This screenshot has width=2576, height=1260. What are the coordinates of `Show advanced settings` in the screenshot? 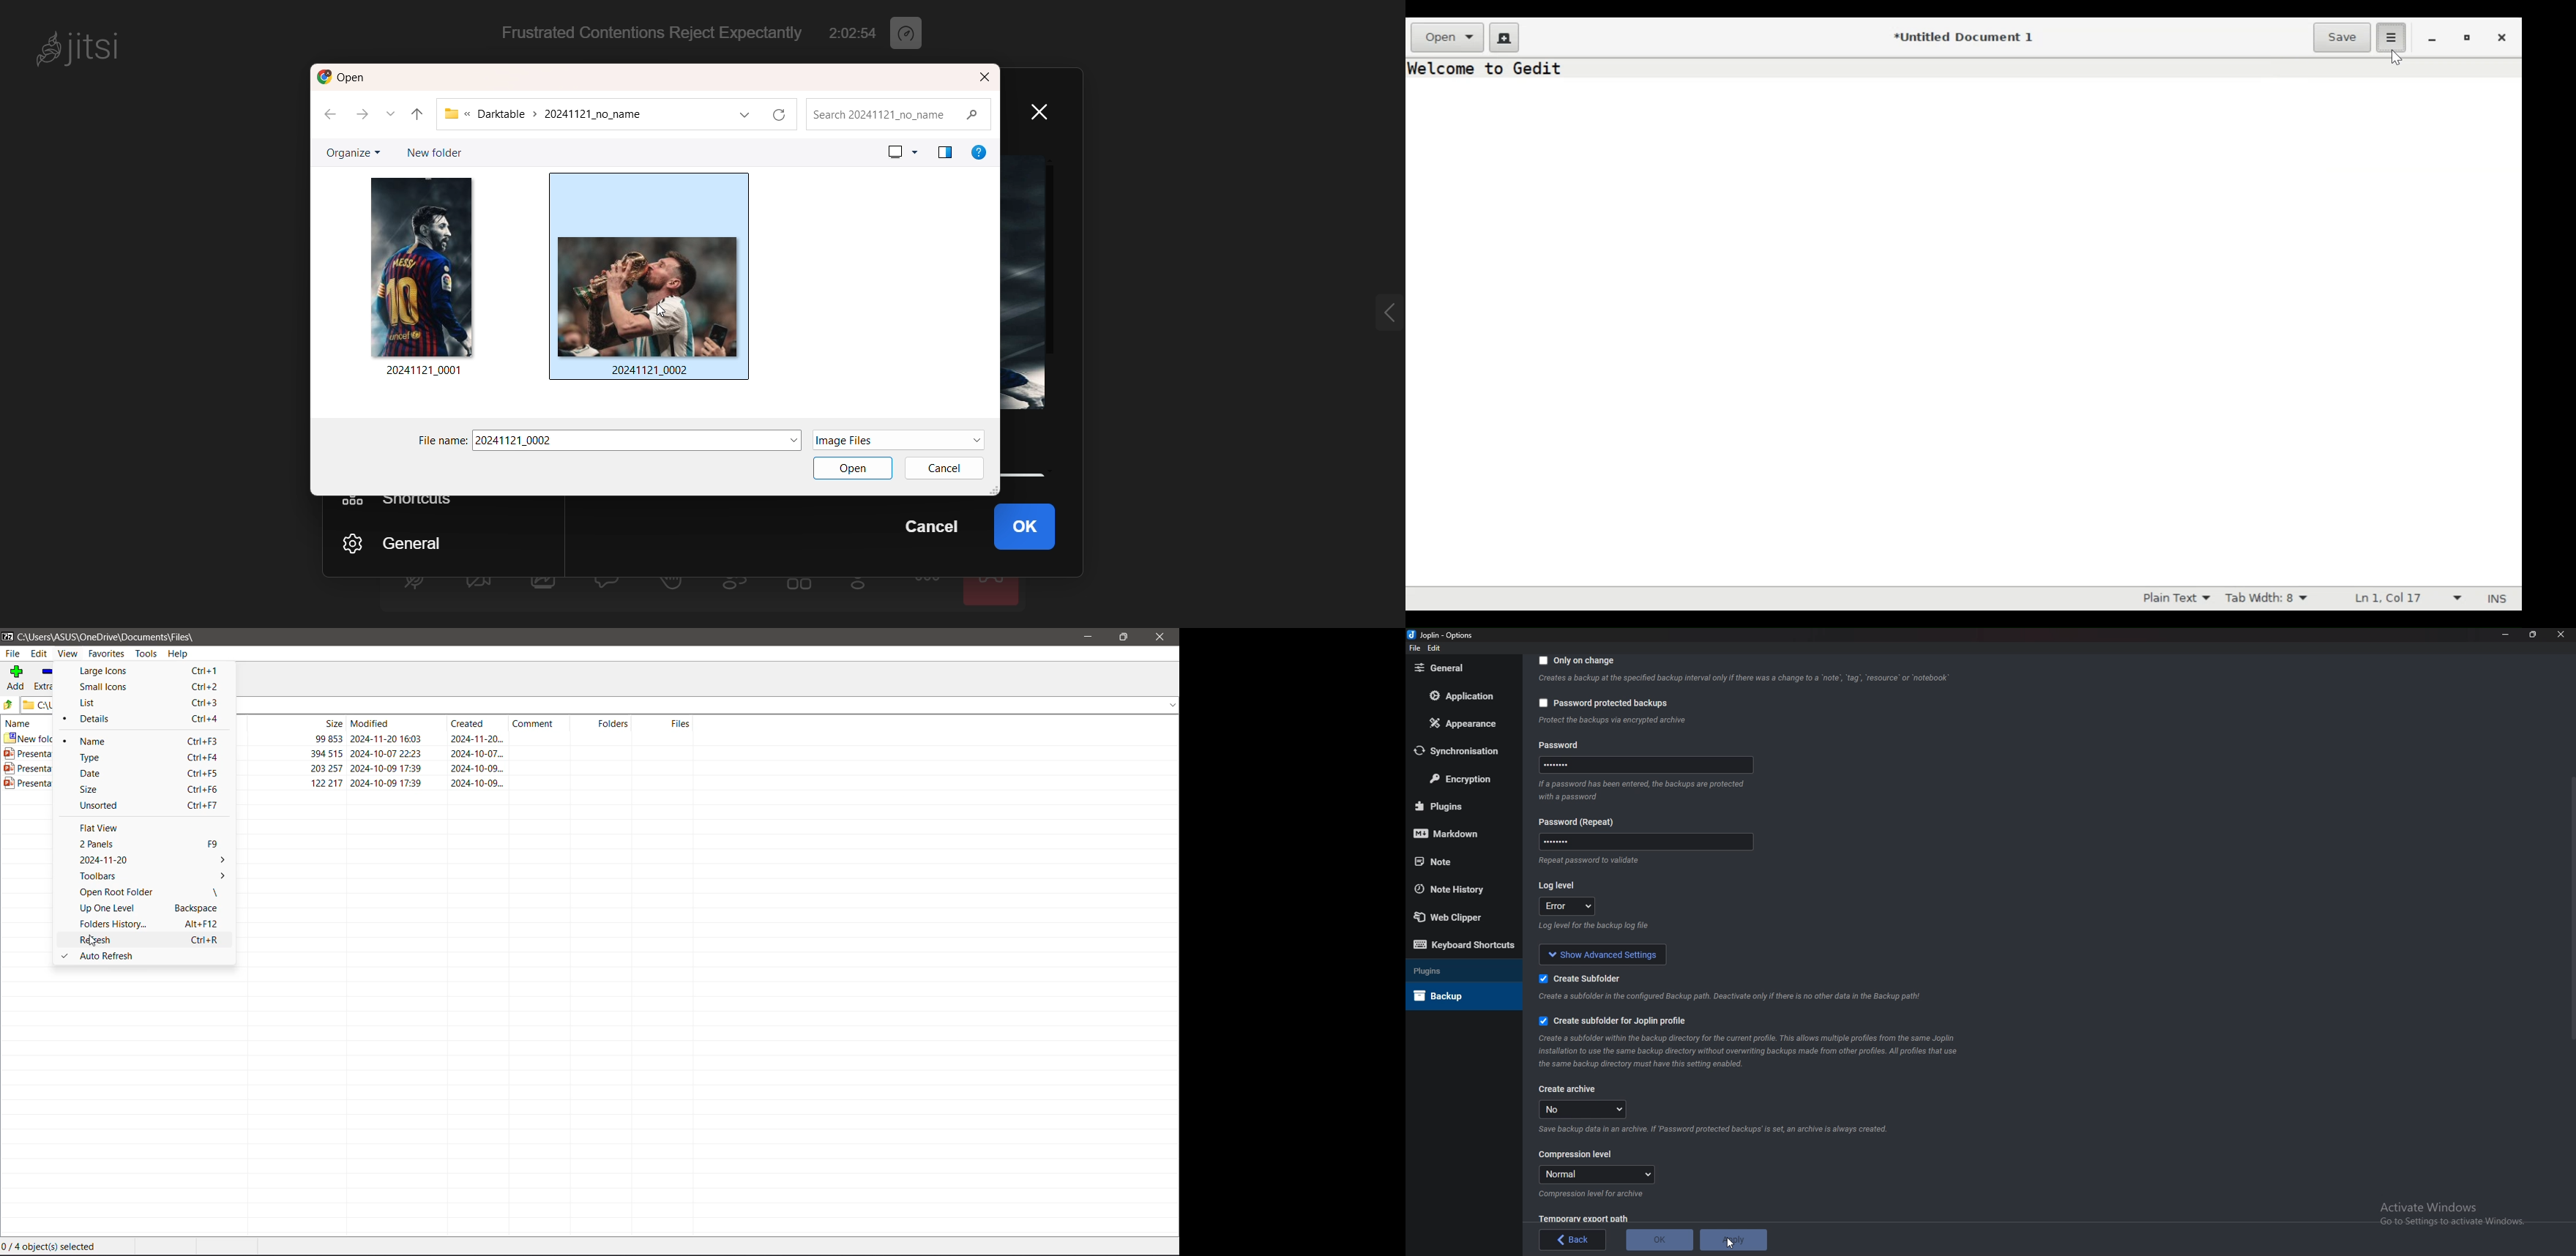 It's located at (1604, 953).